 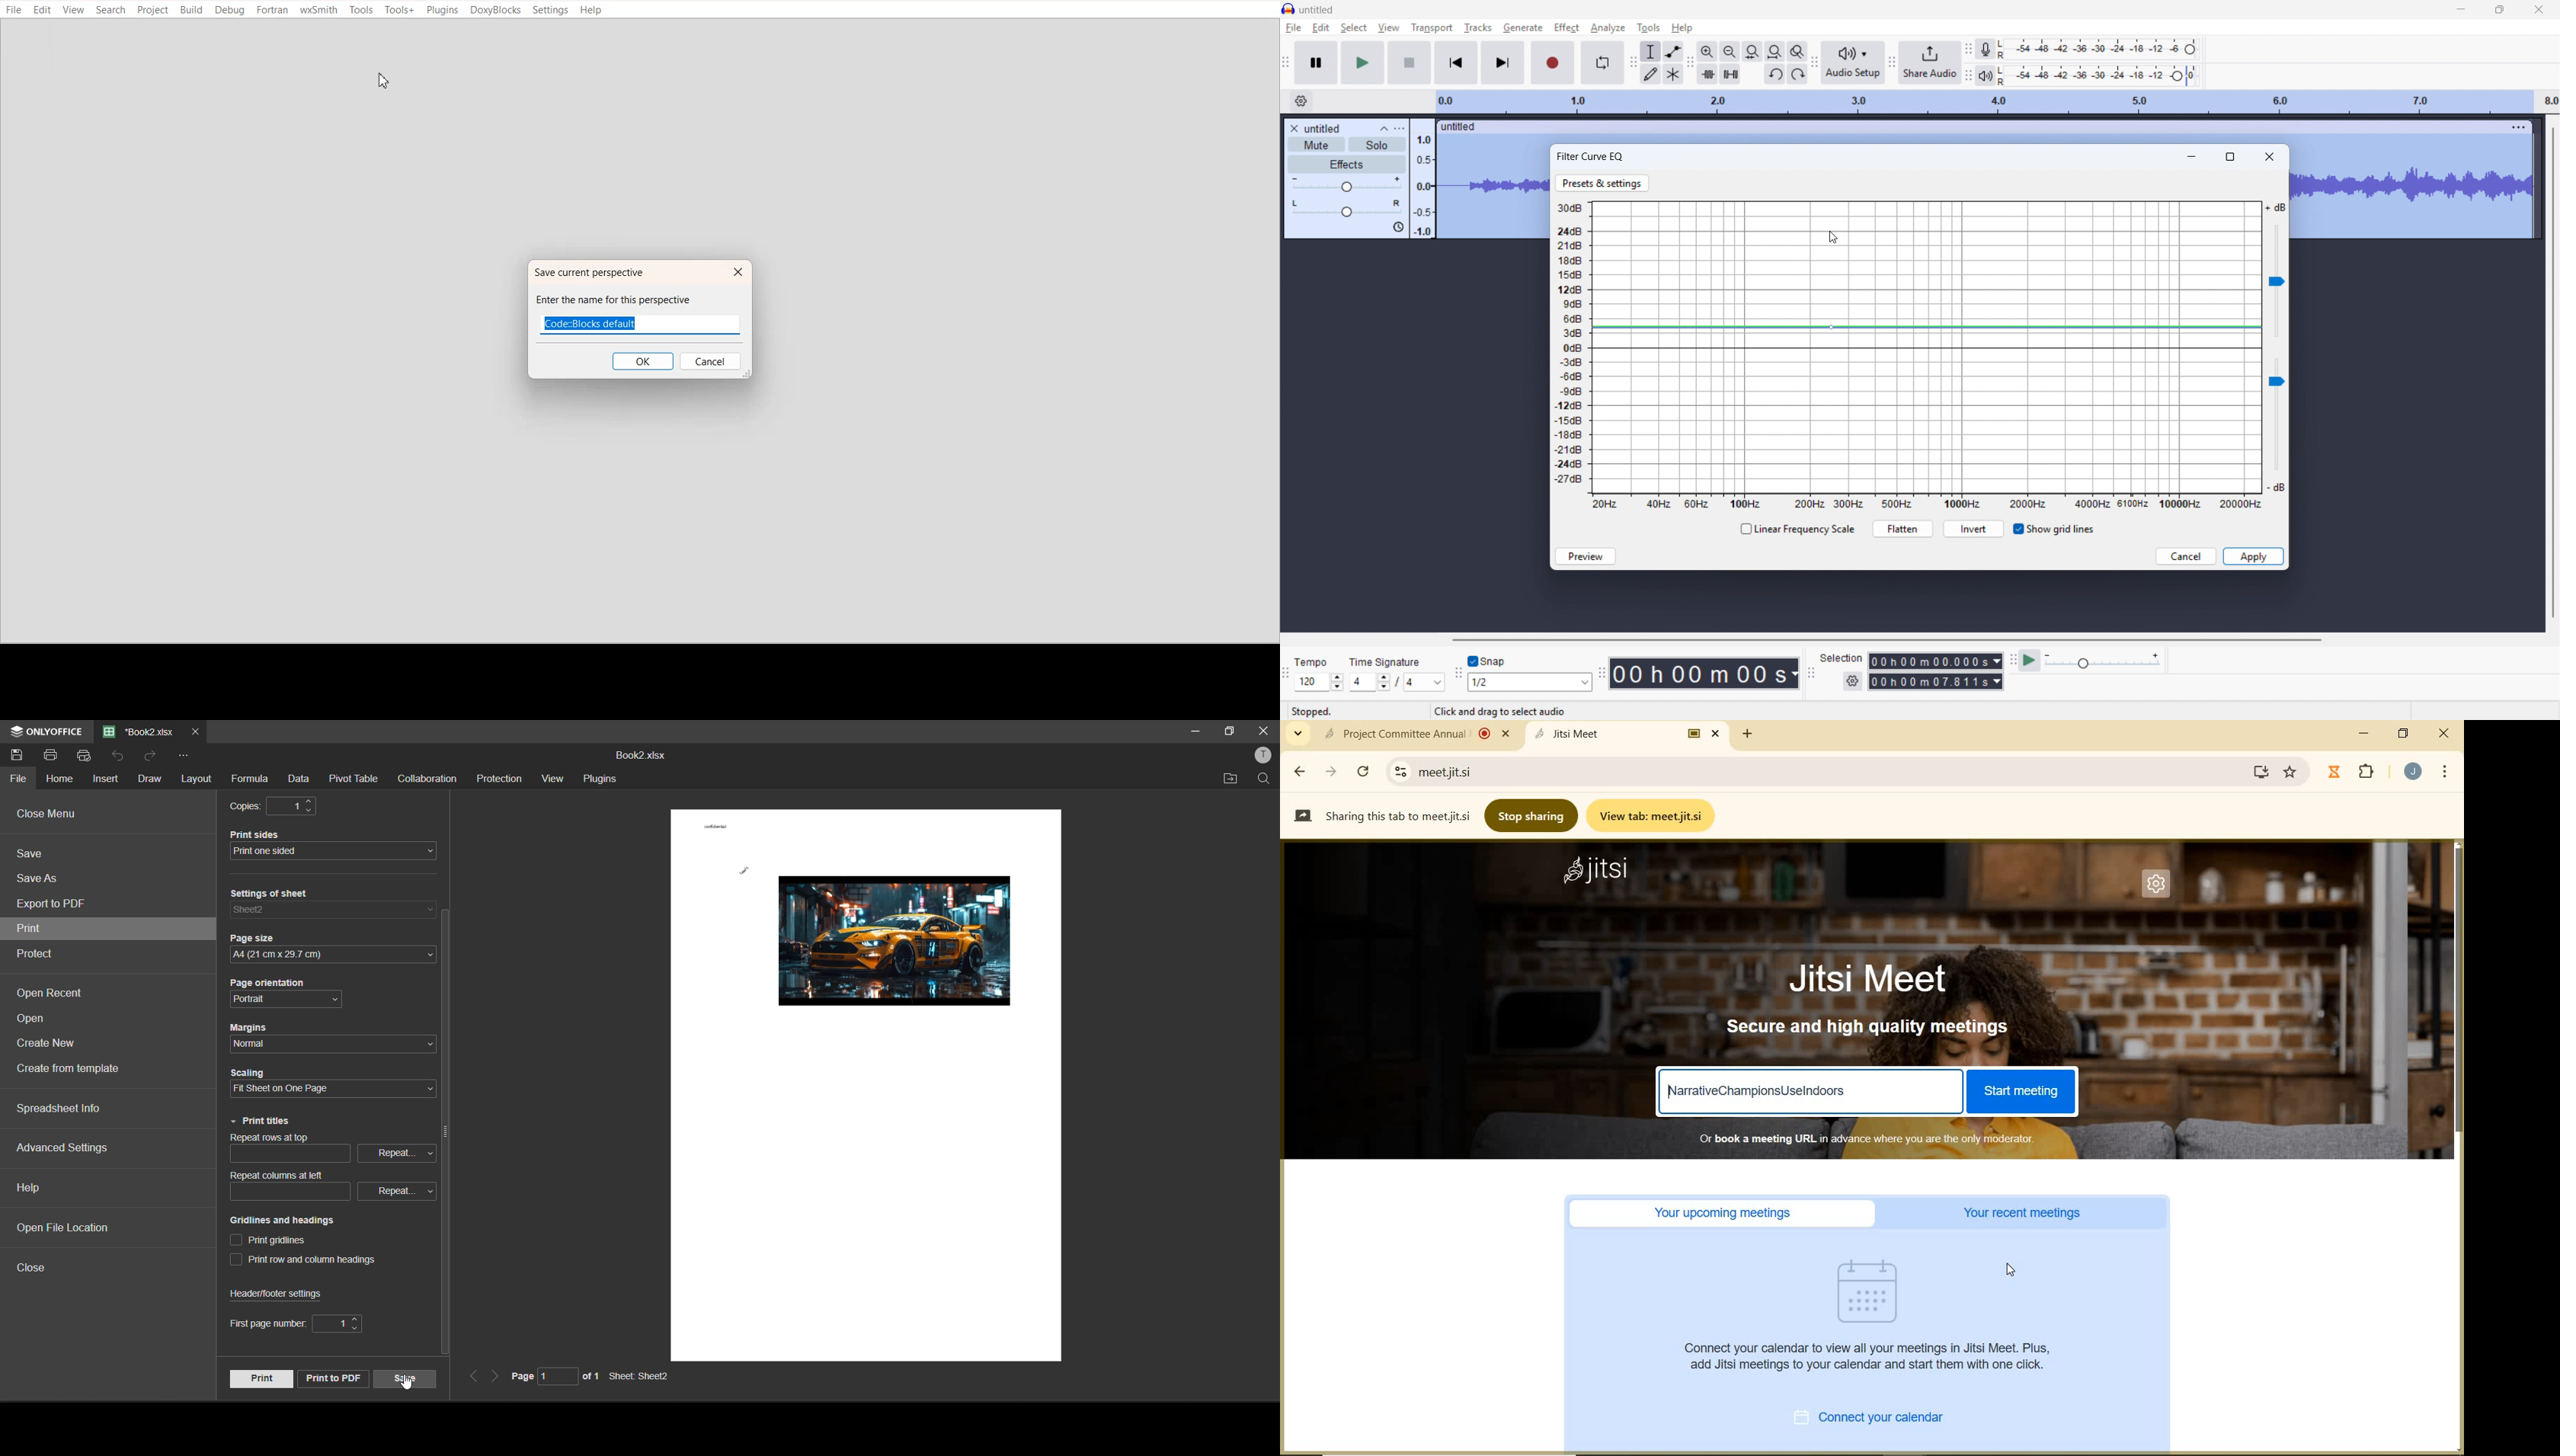 What do you see at coordinates (1389, 27) in the screenshot?
I see `view` at bounding box center [1389, 27].